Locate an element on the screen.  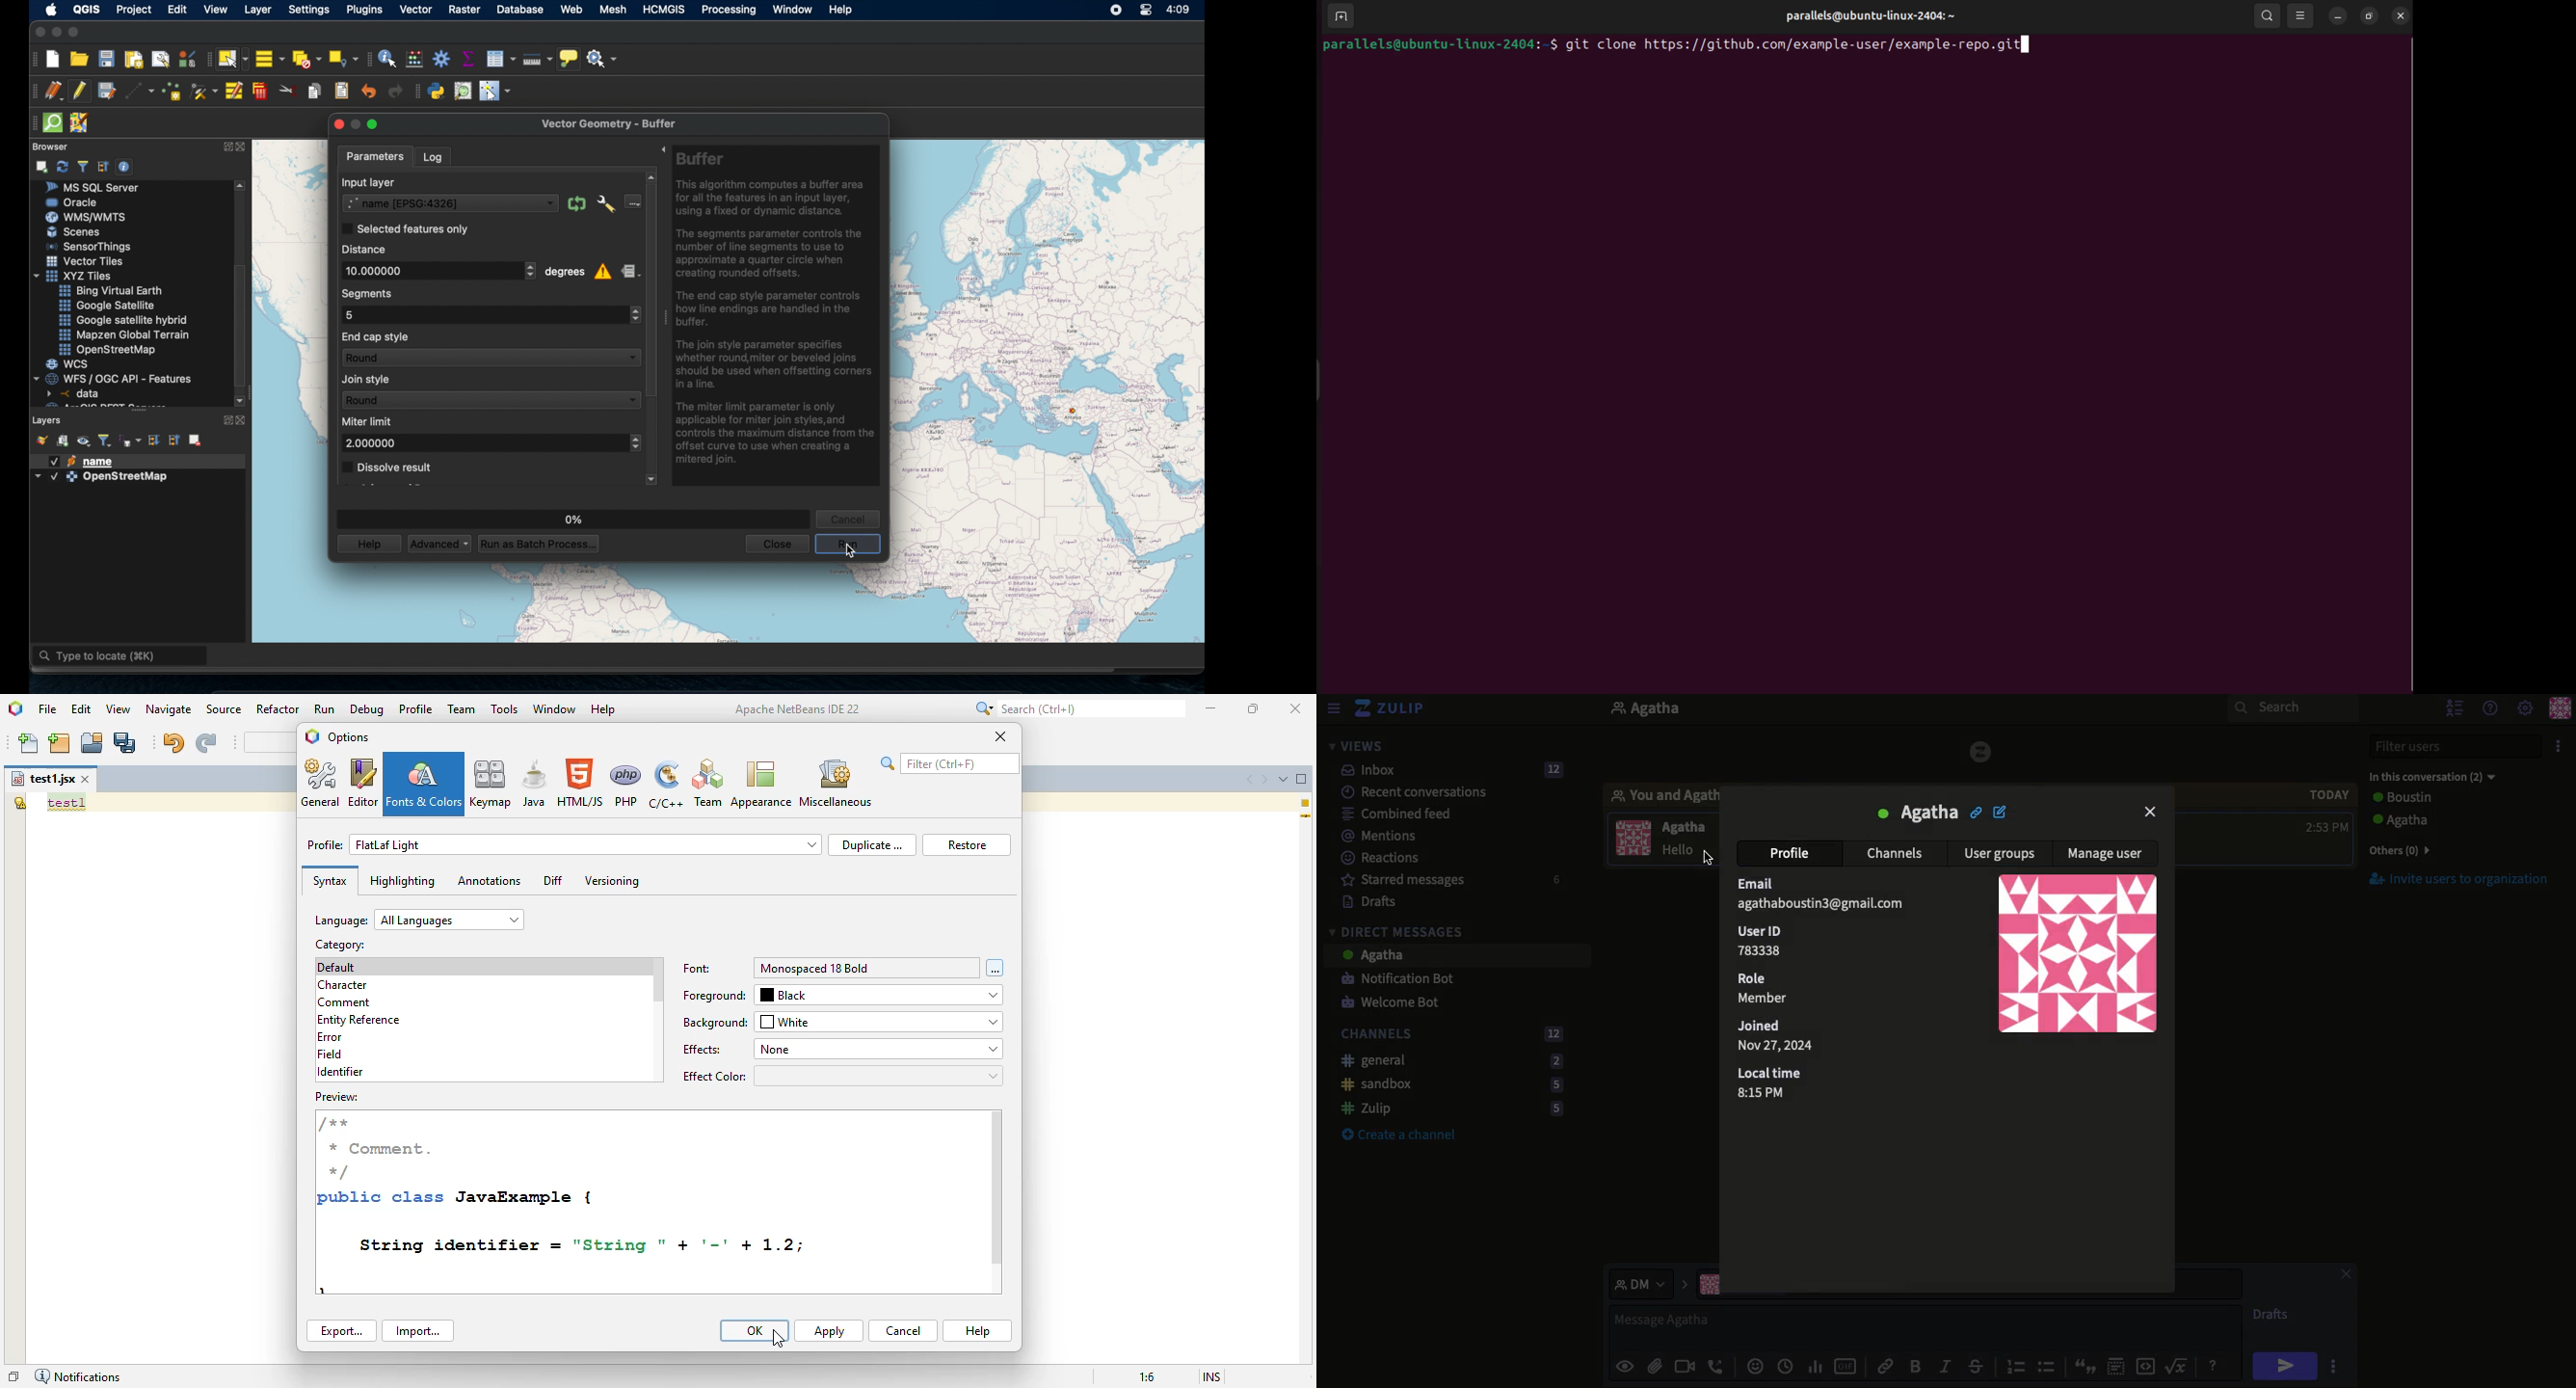
User 2 is located at coordinates (2432, 776).